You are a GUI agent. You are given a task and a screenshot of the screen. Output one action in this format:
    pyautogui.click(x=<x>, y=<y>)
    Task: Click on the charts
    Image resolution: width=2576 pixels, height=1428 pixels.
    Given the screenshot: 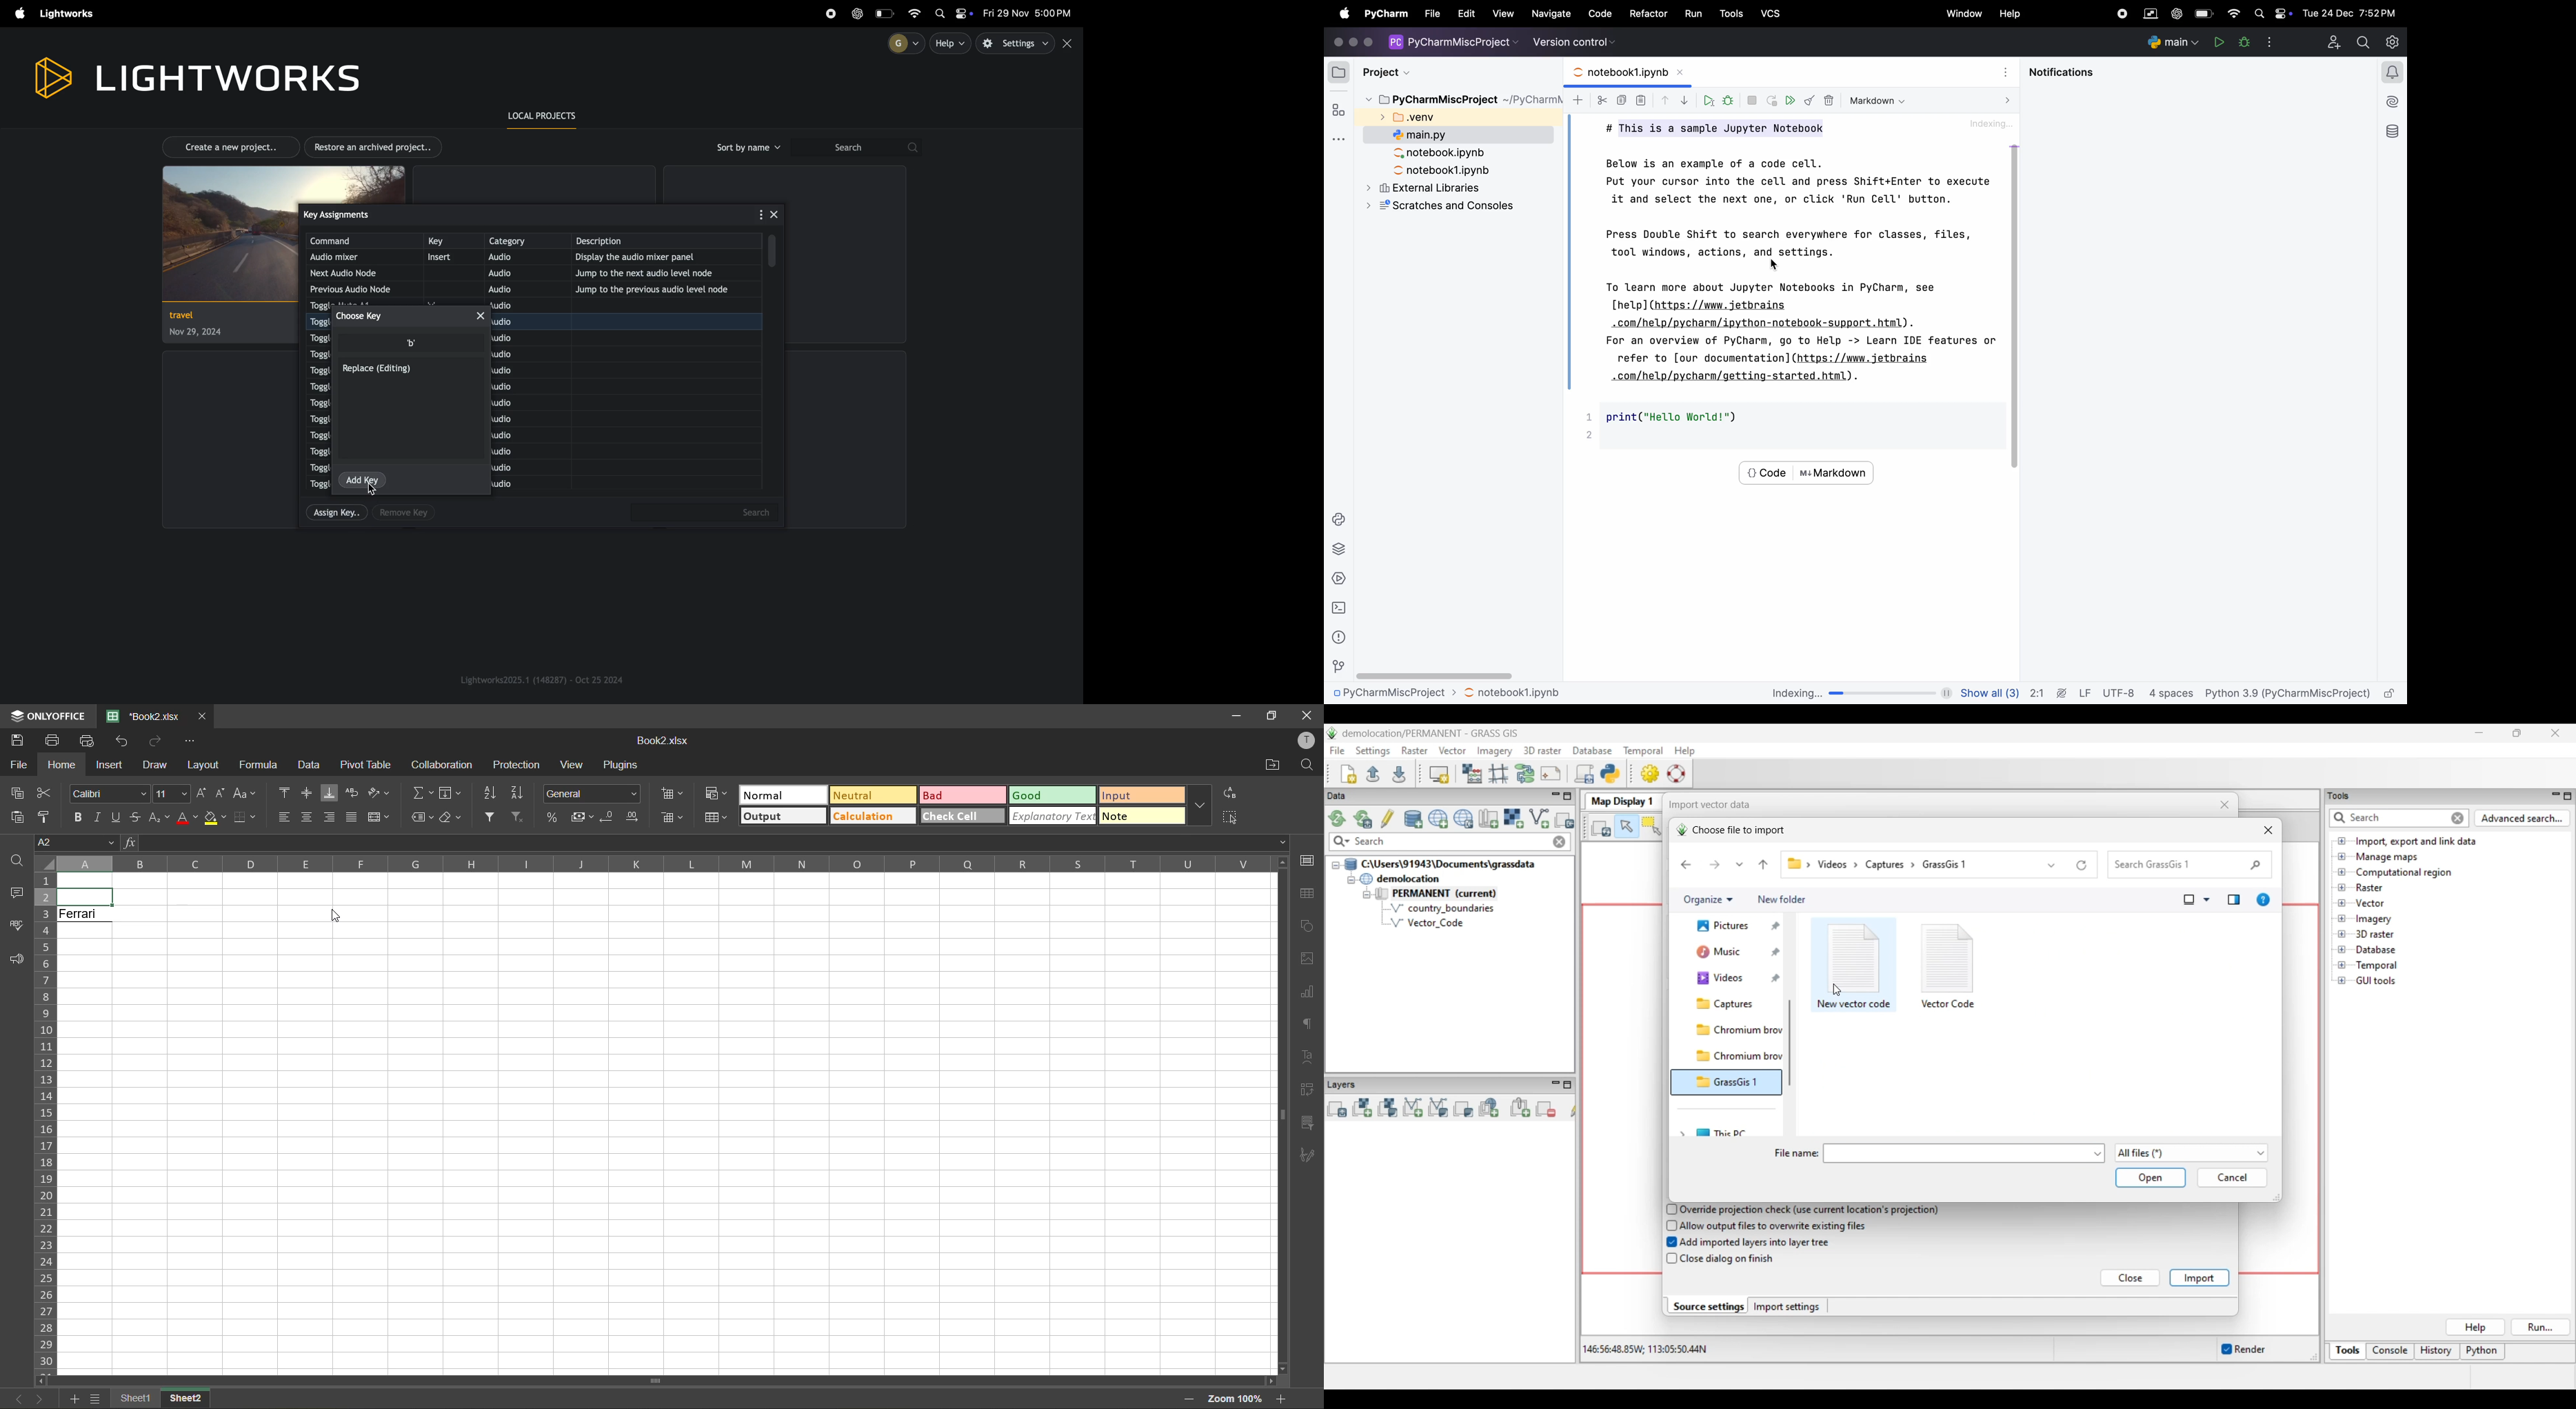 What is the action you would take?
    pyautogui.click(x=1307, y=993)
    